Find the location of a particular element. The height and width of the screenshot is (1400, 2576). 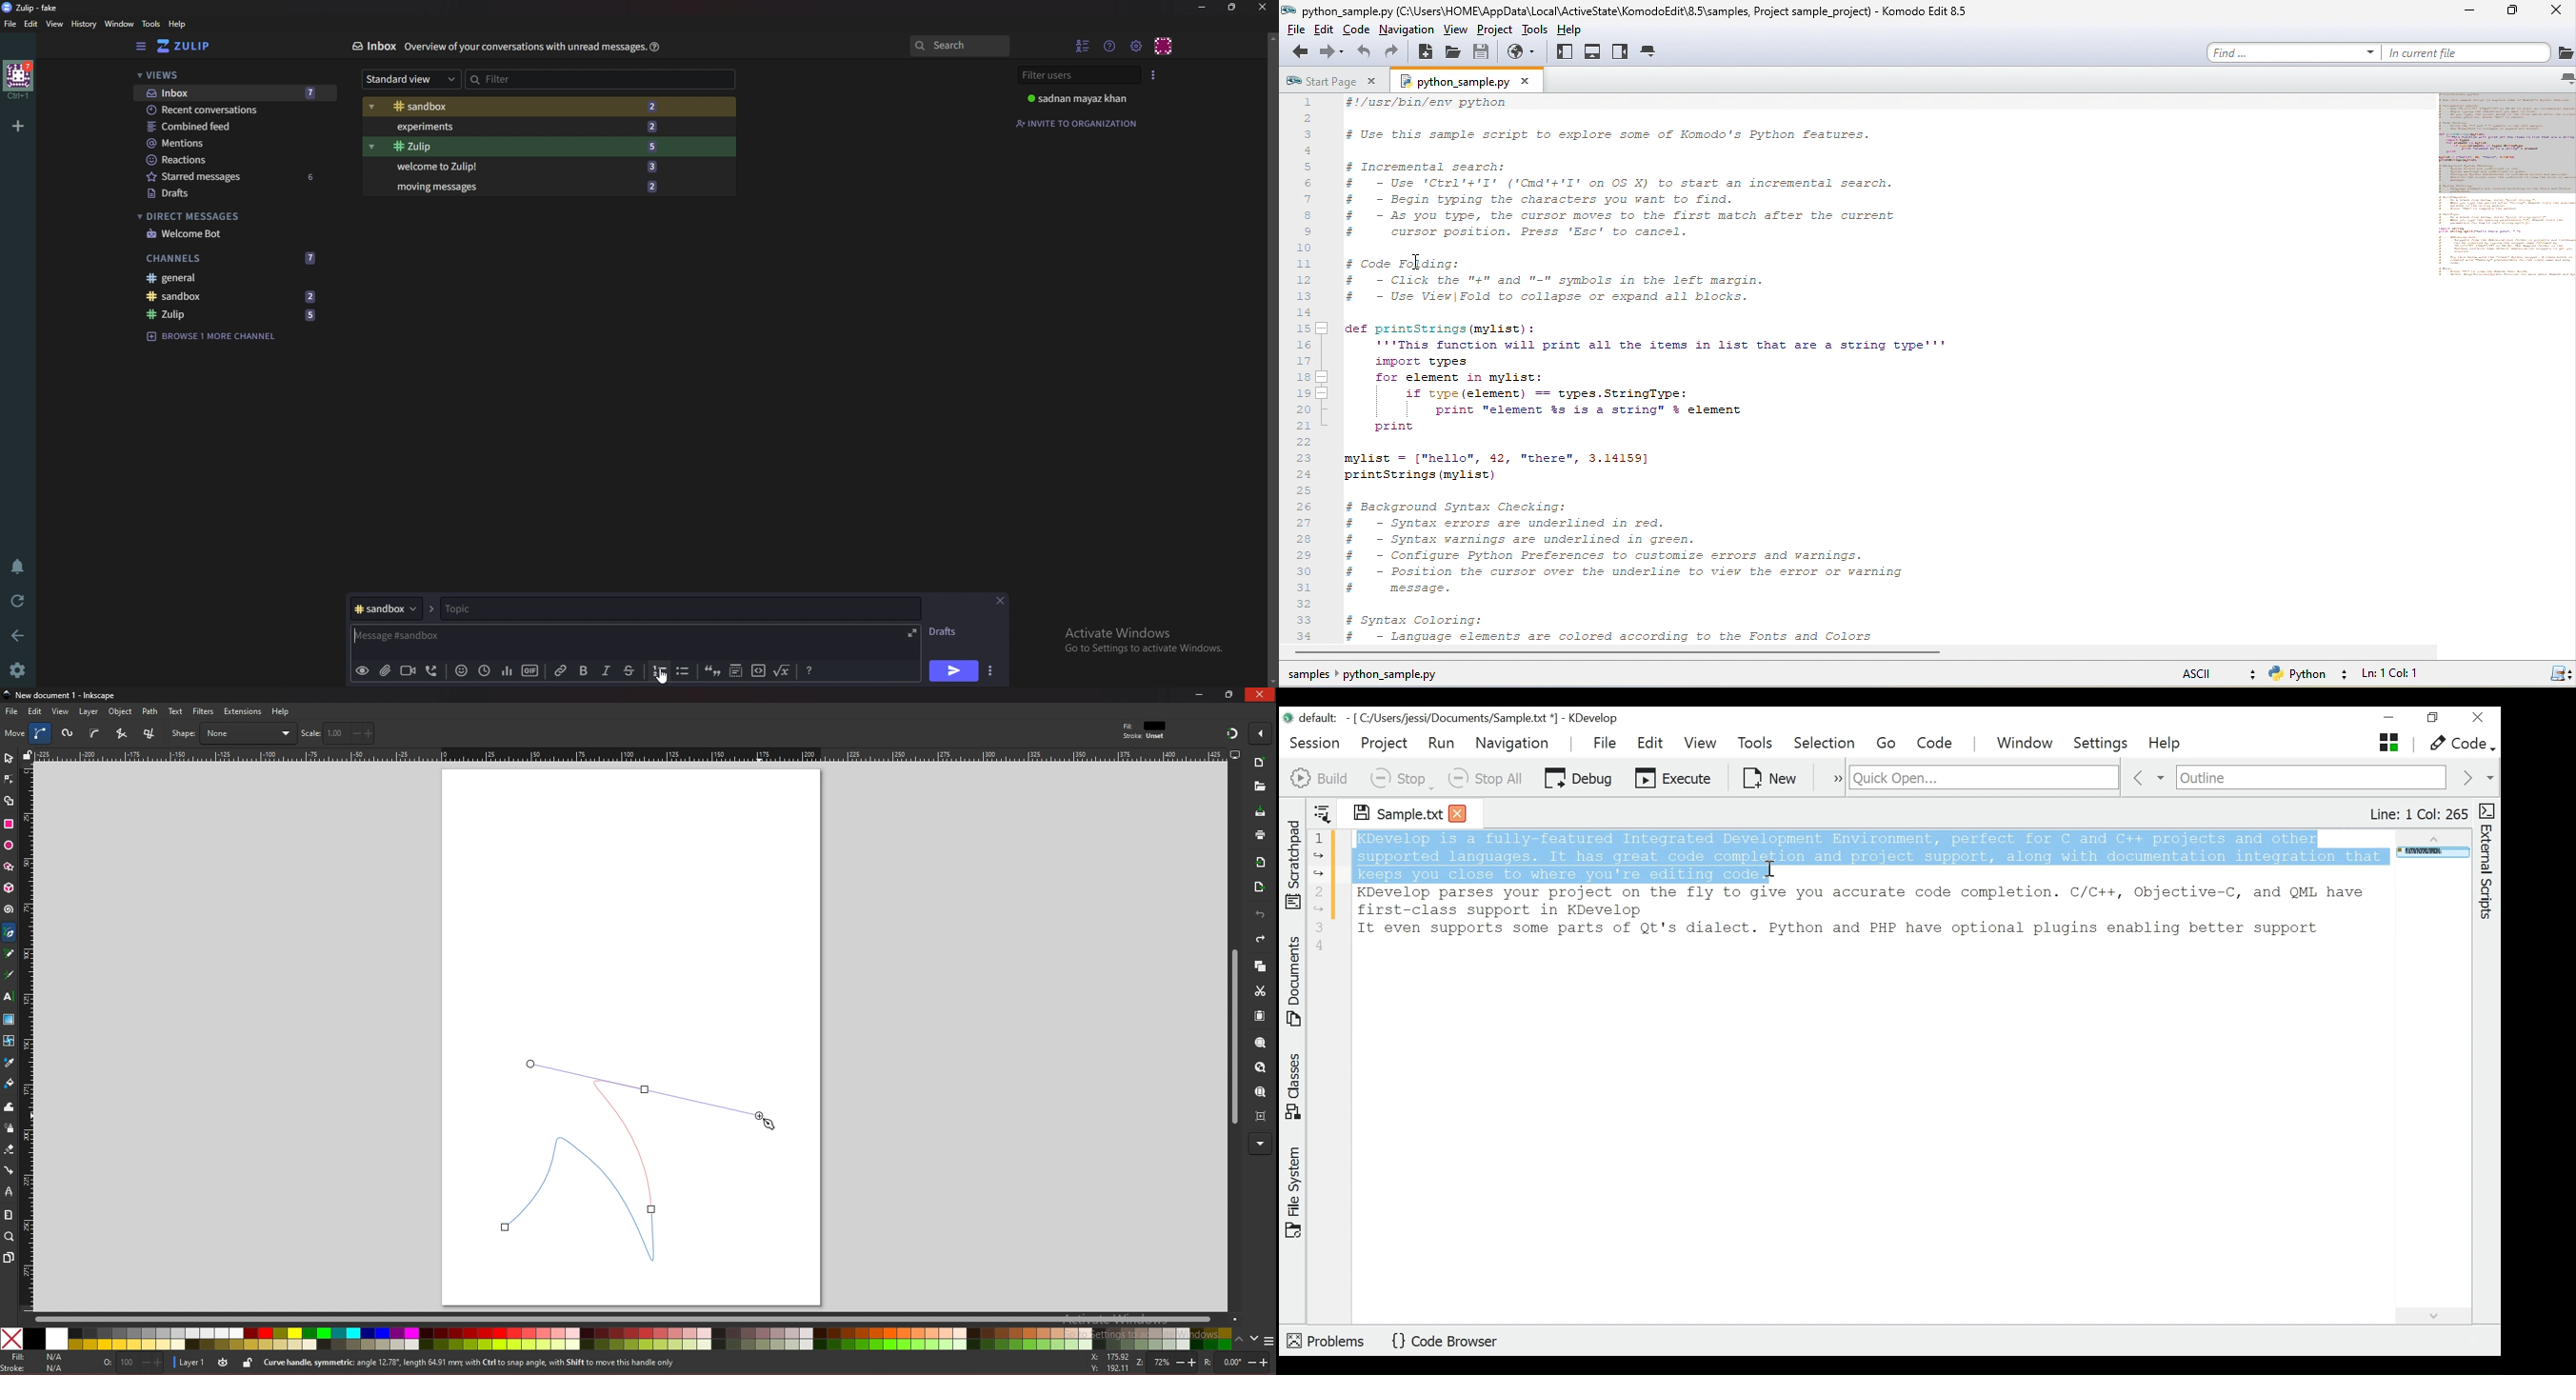

pencil is located at coordinates (13, 954).